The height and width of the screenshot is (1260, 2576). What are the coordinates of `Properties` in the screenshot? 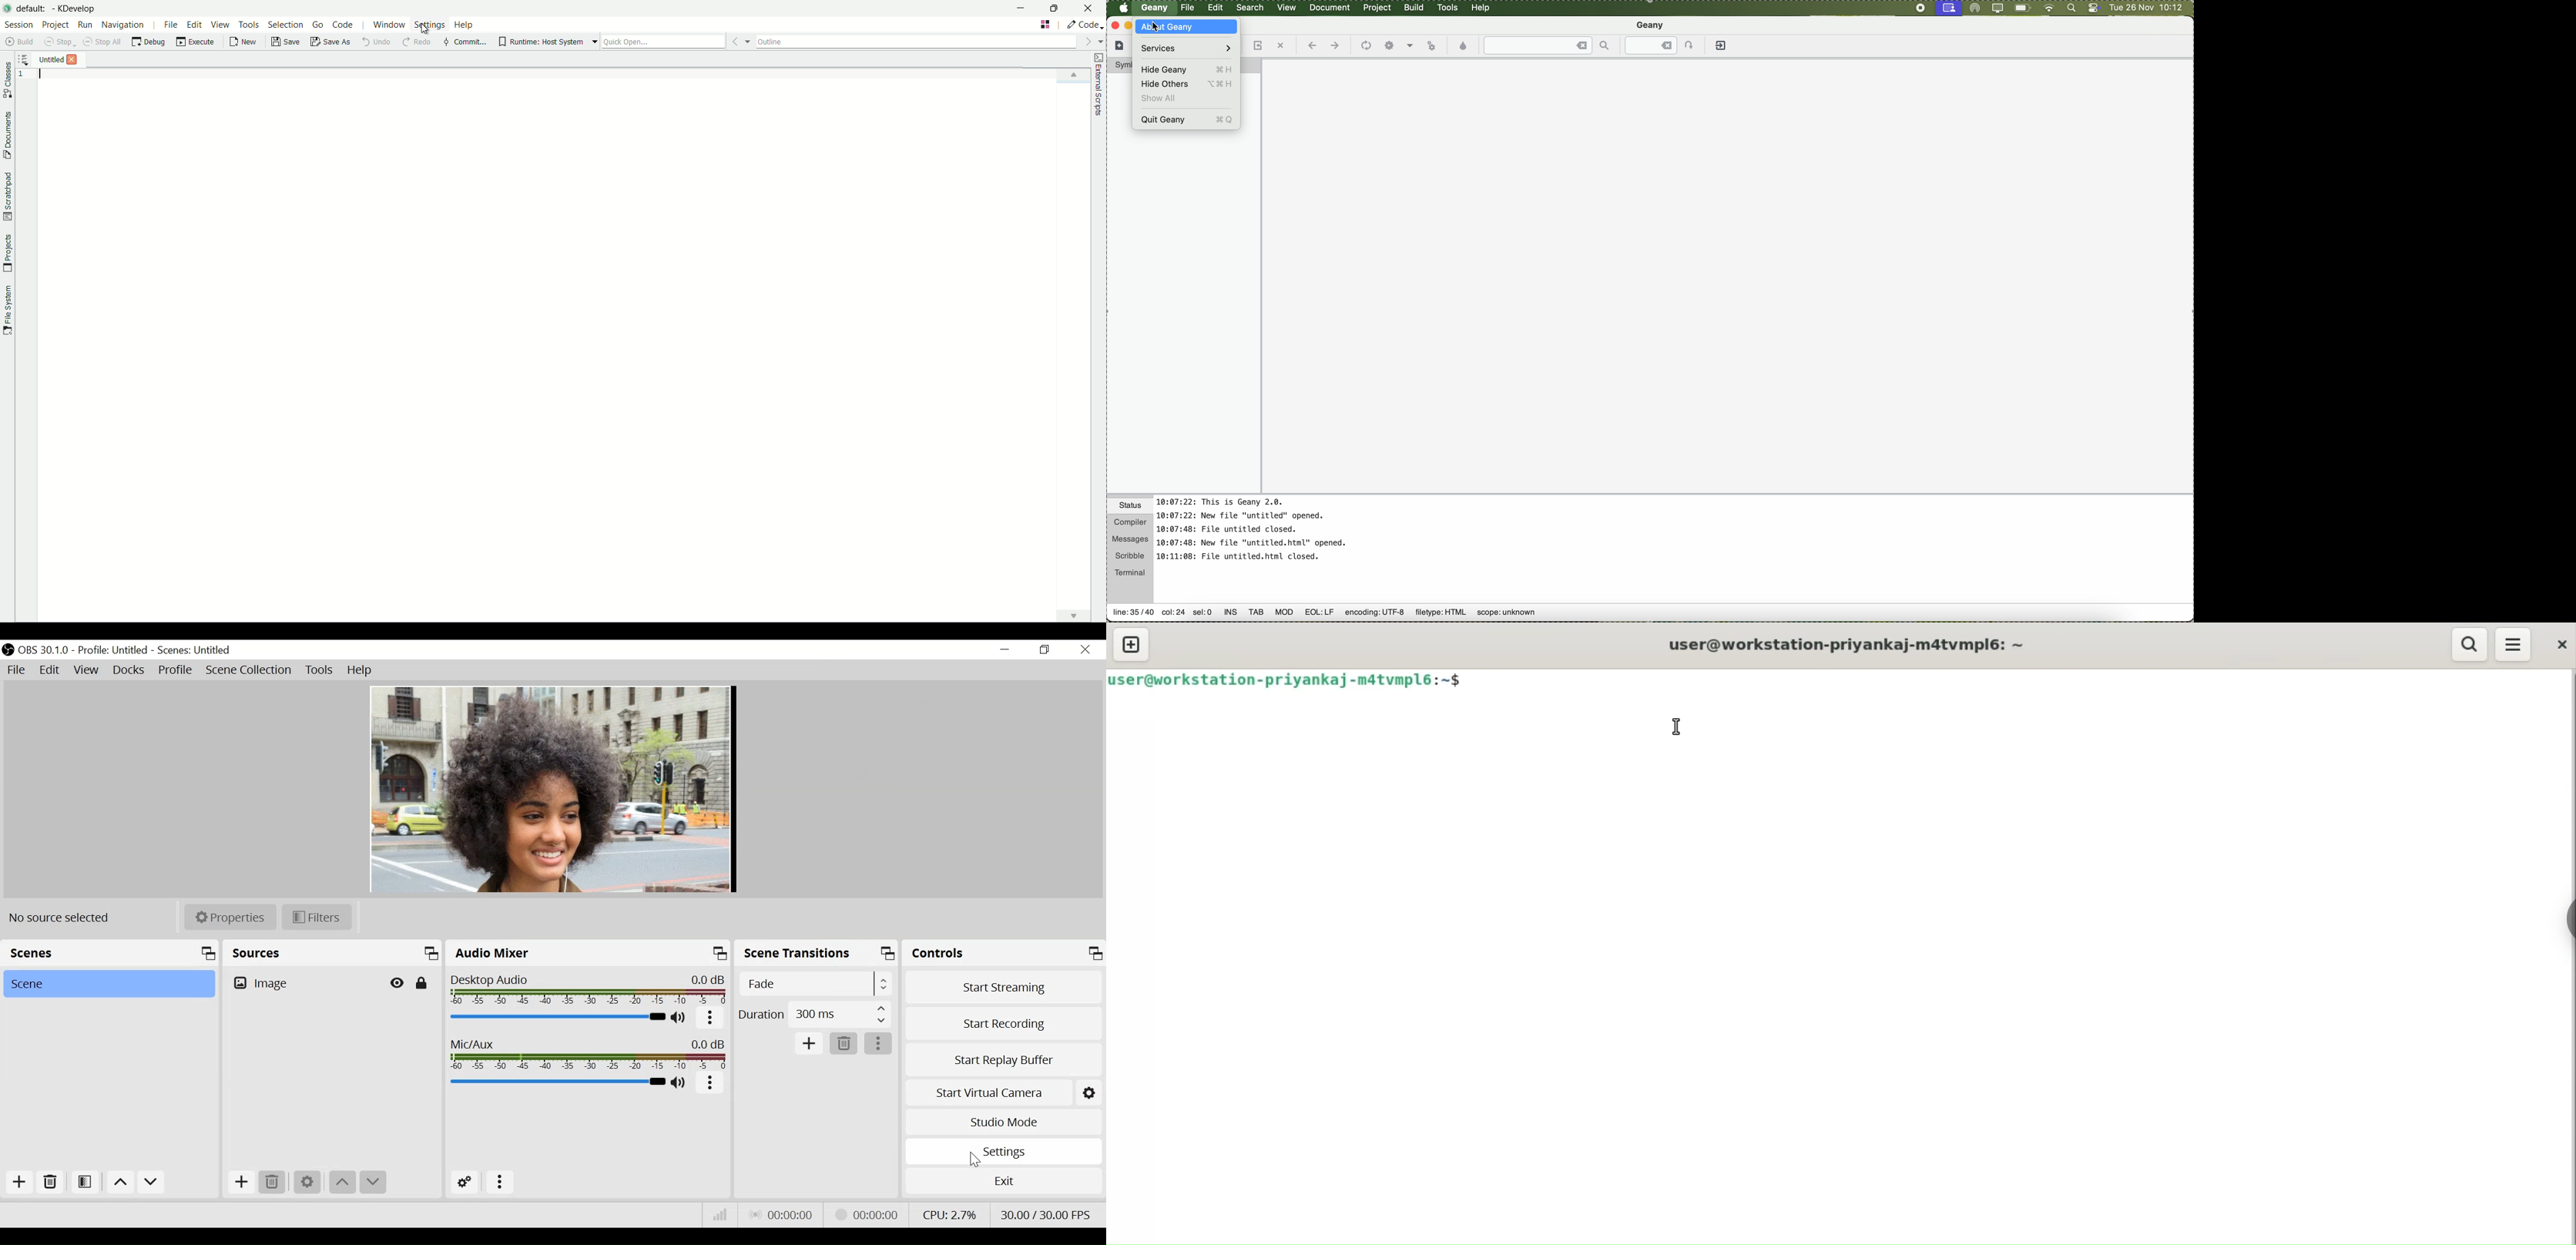 It's located at (229, 917).